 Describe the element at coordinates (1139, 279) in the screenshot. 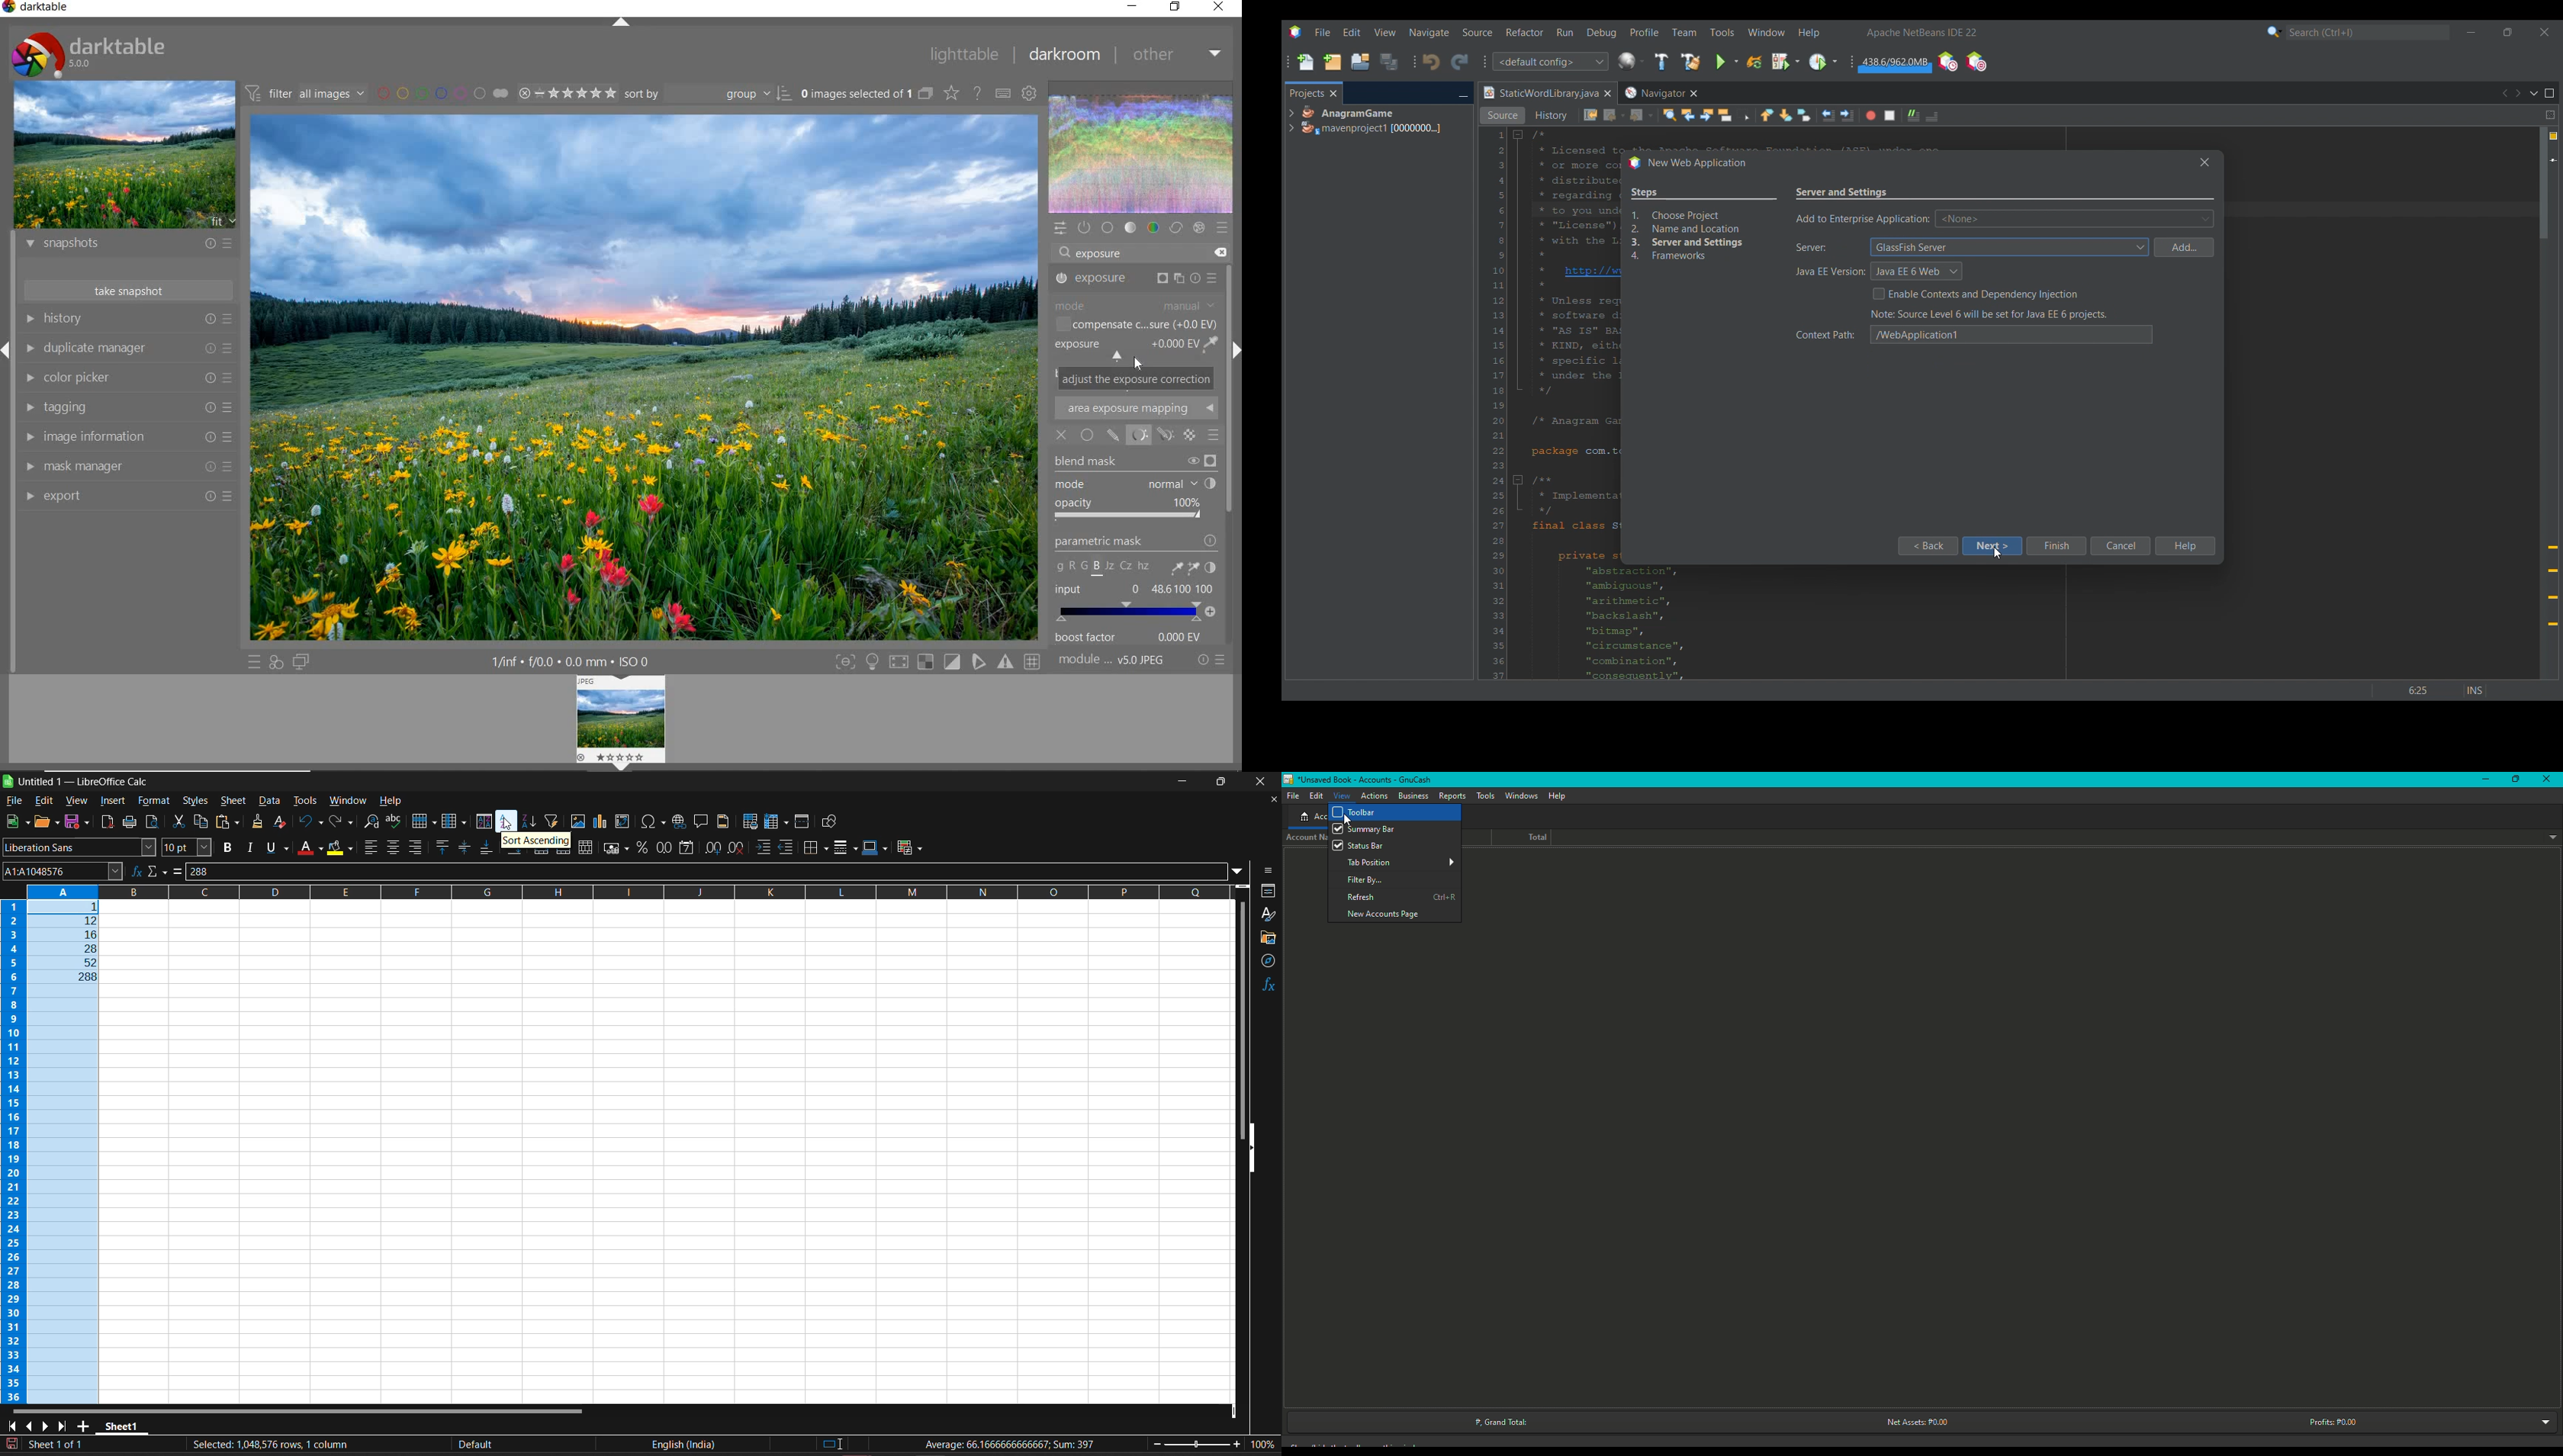

I see `EXPOSURE` at that location.